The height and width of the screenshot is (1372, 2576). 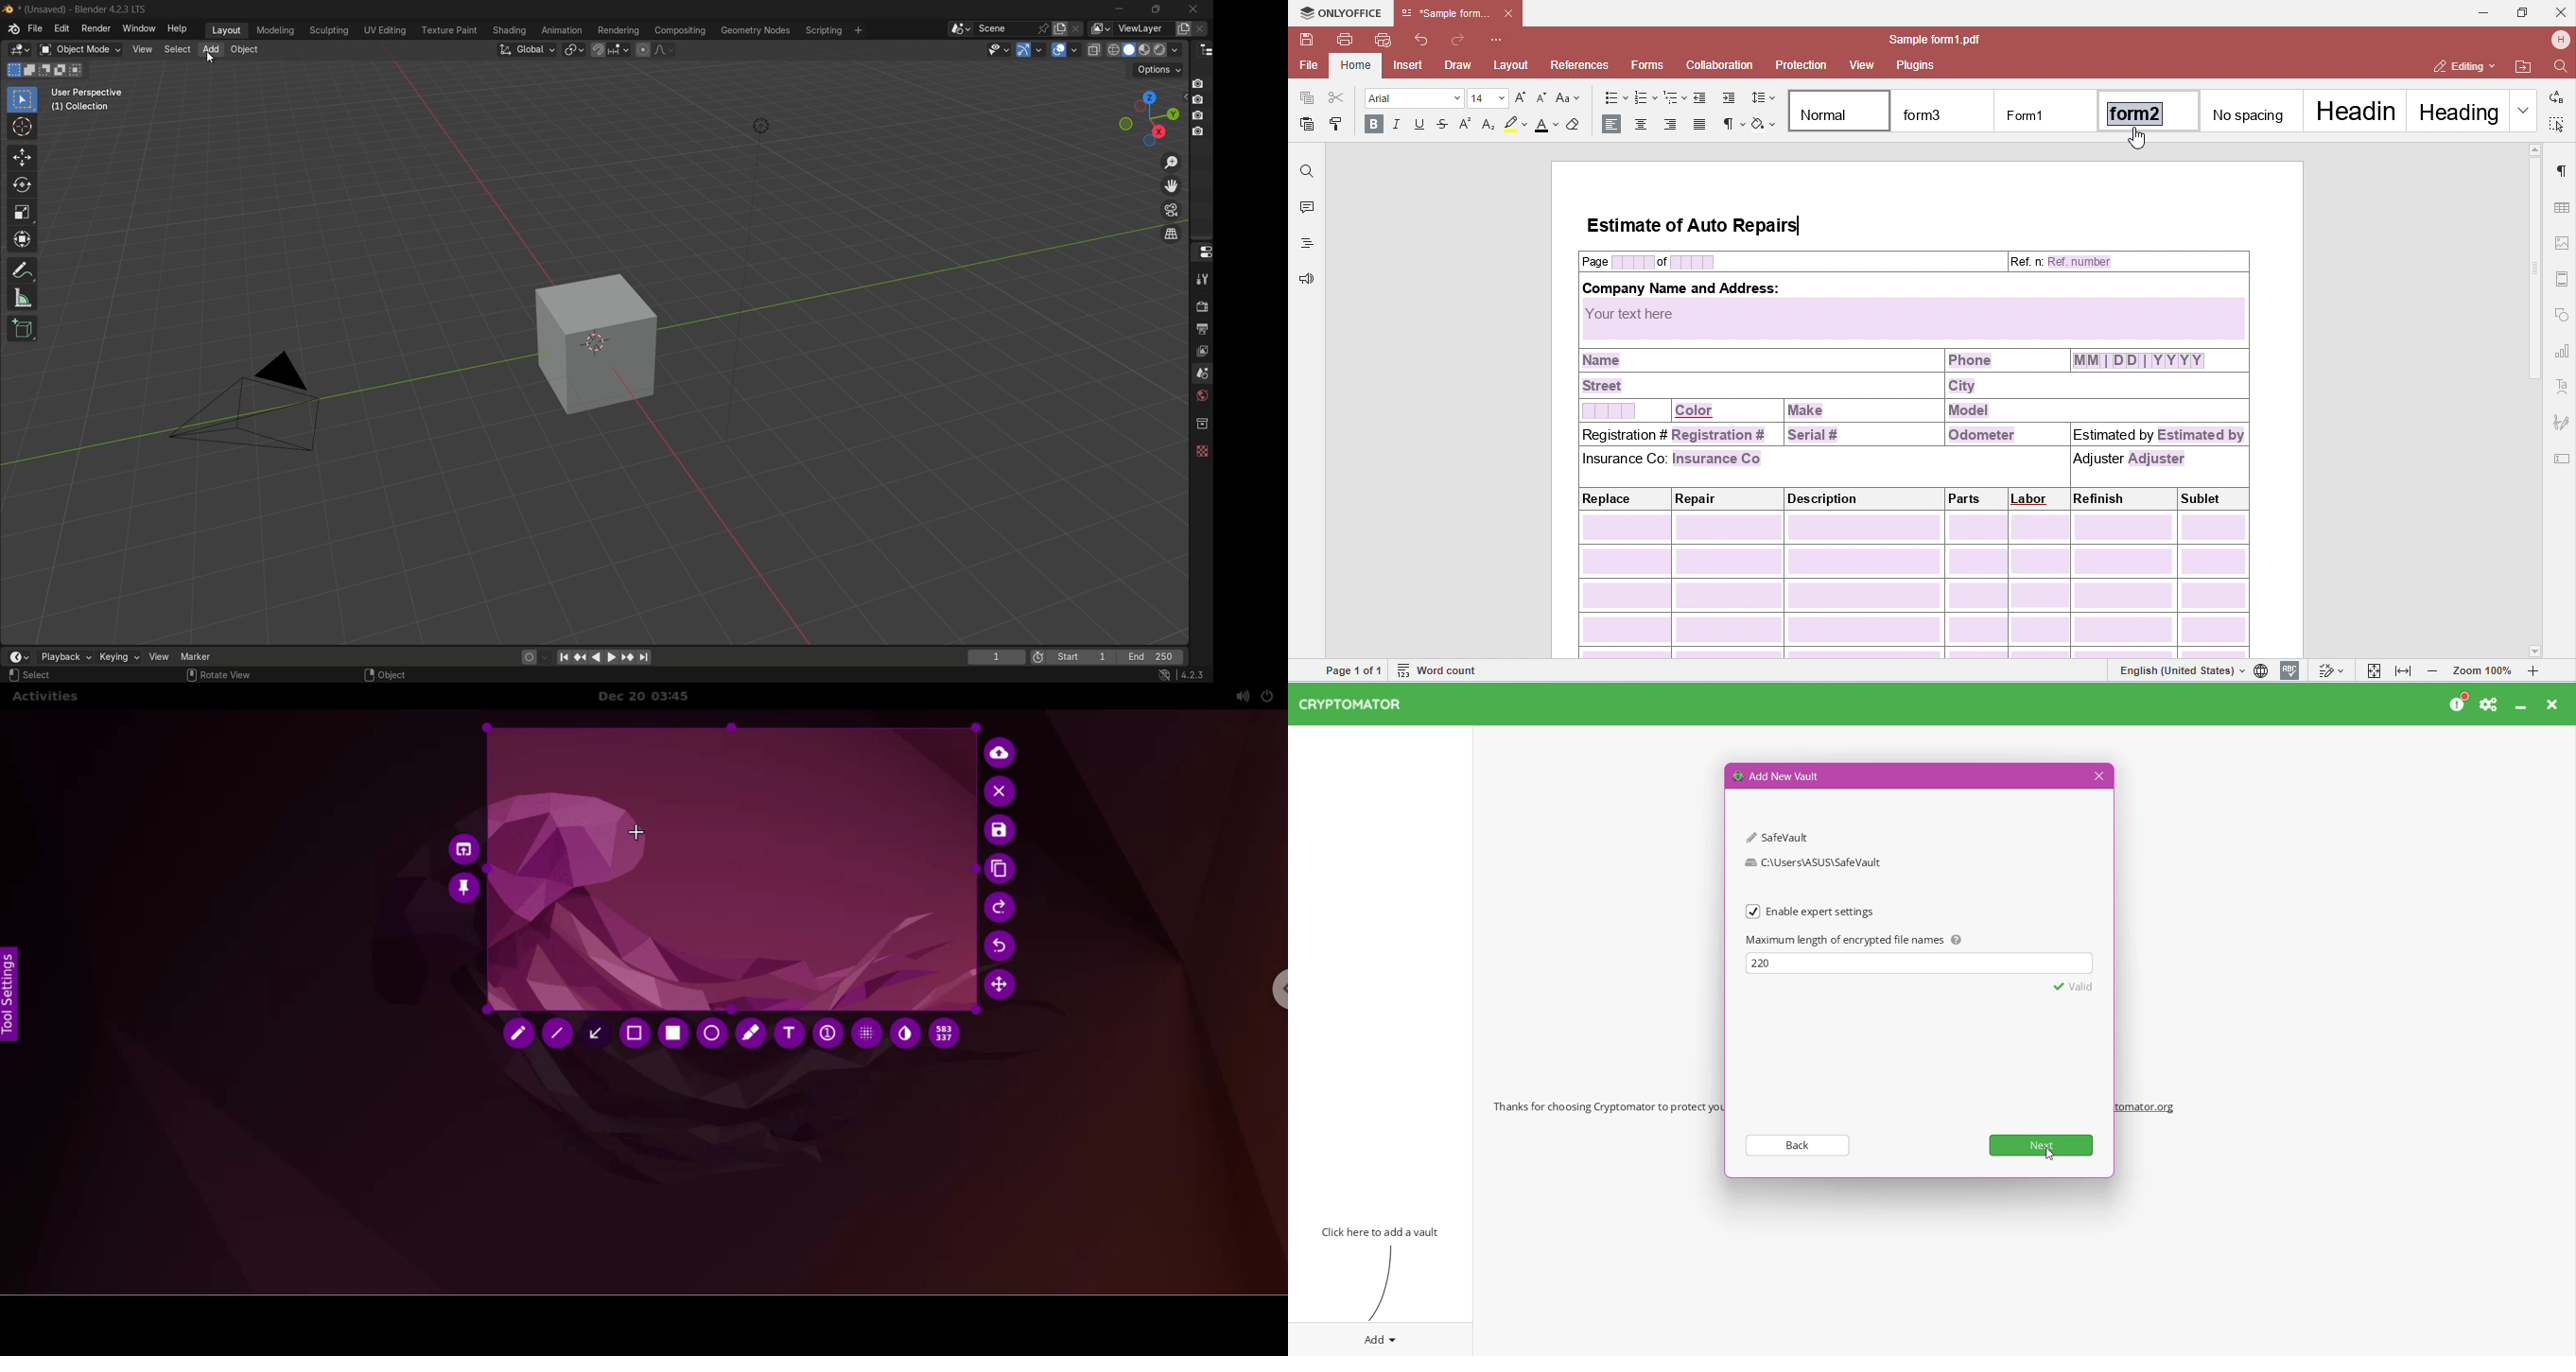 I want to click on proportional editing falloff, so click(x=664, y=50).